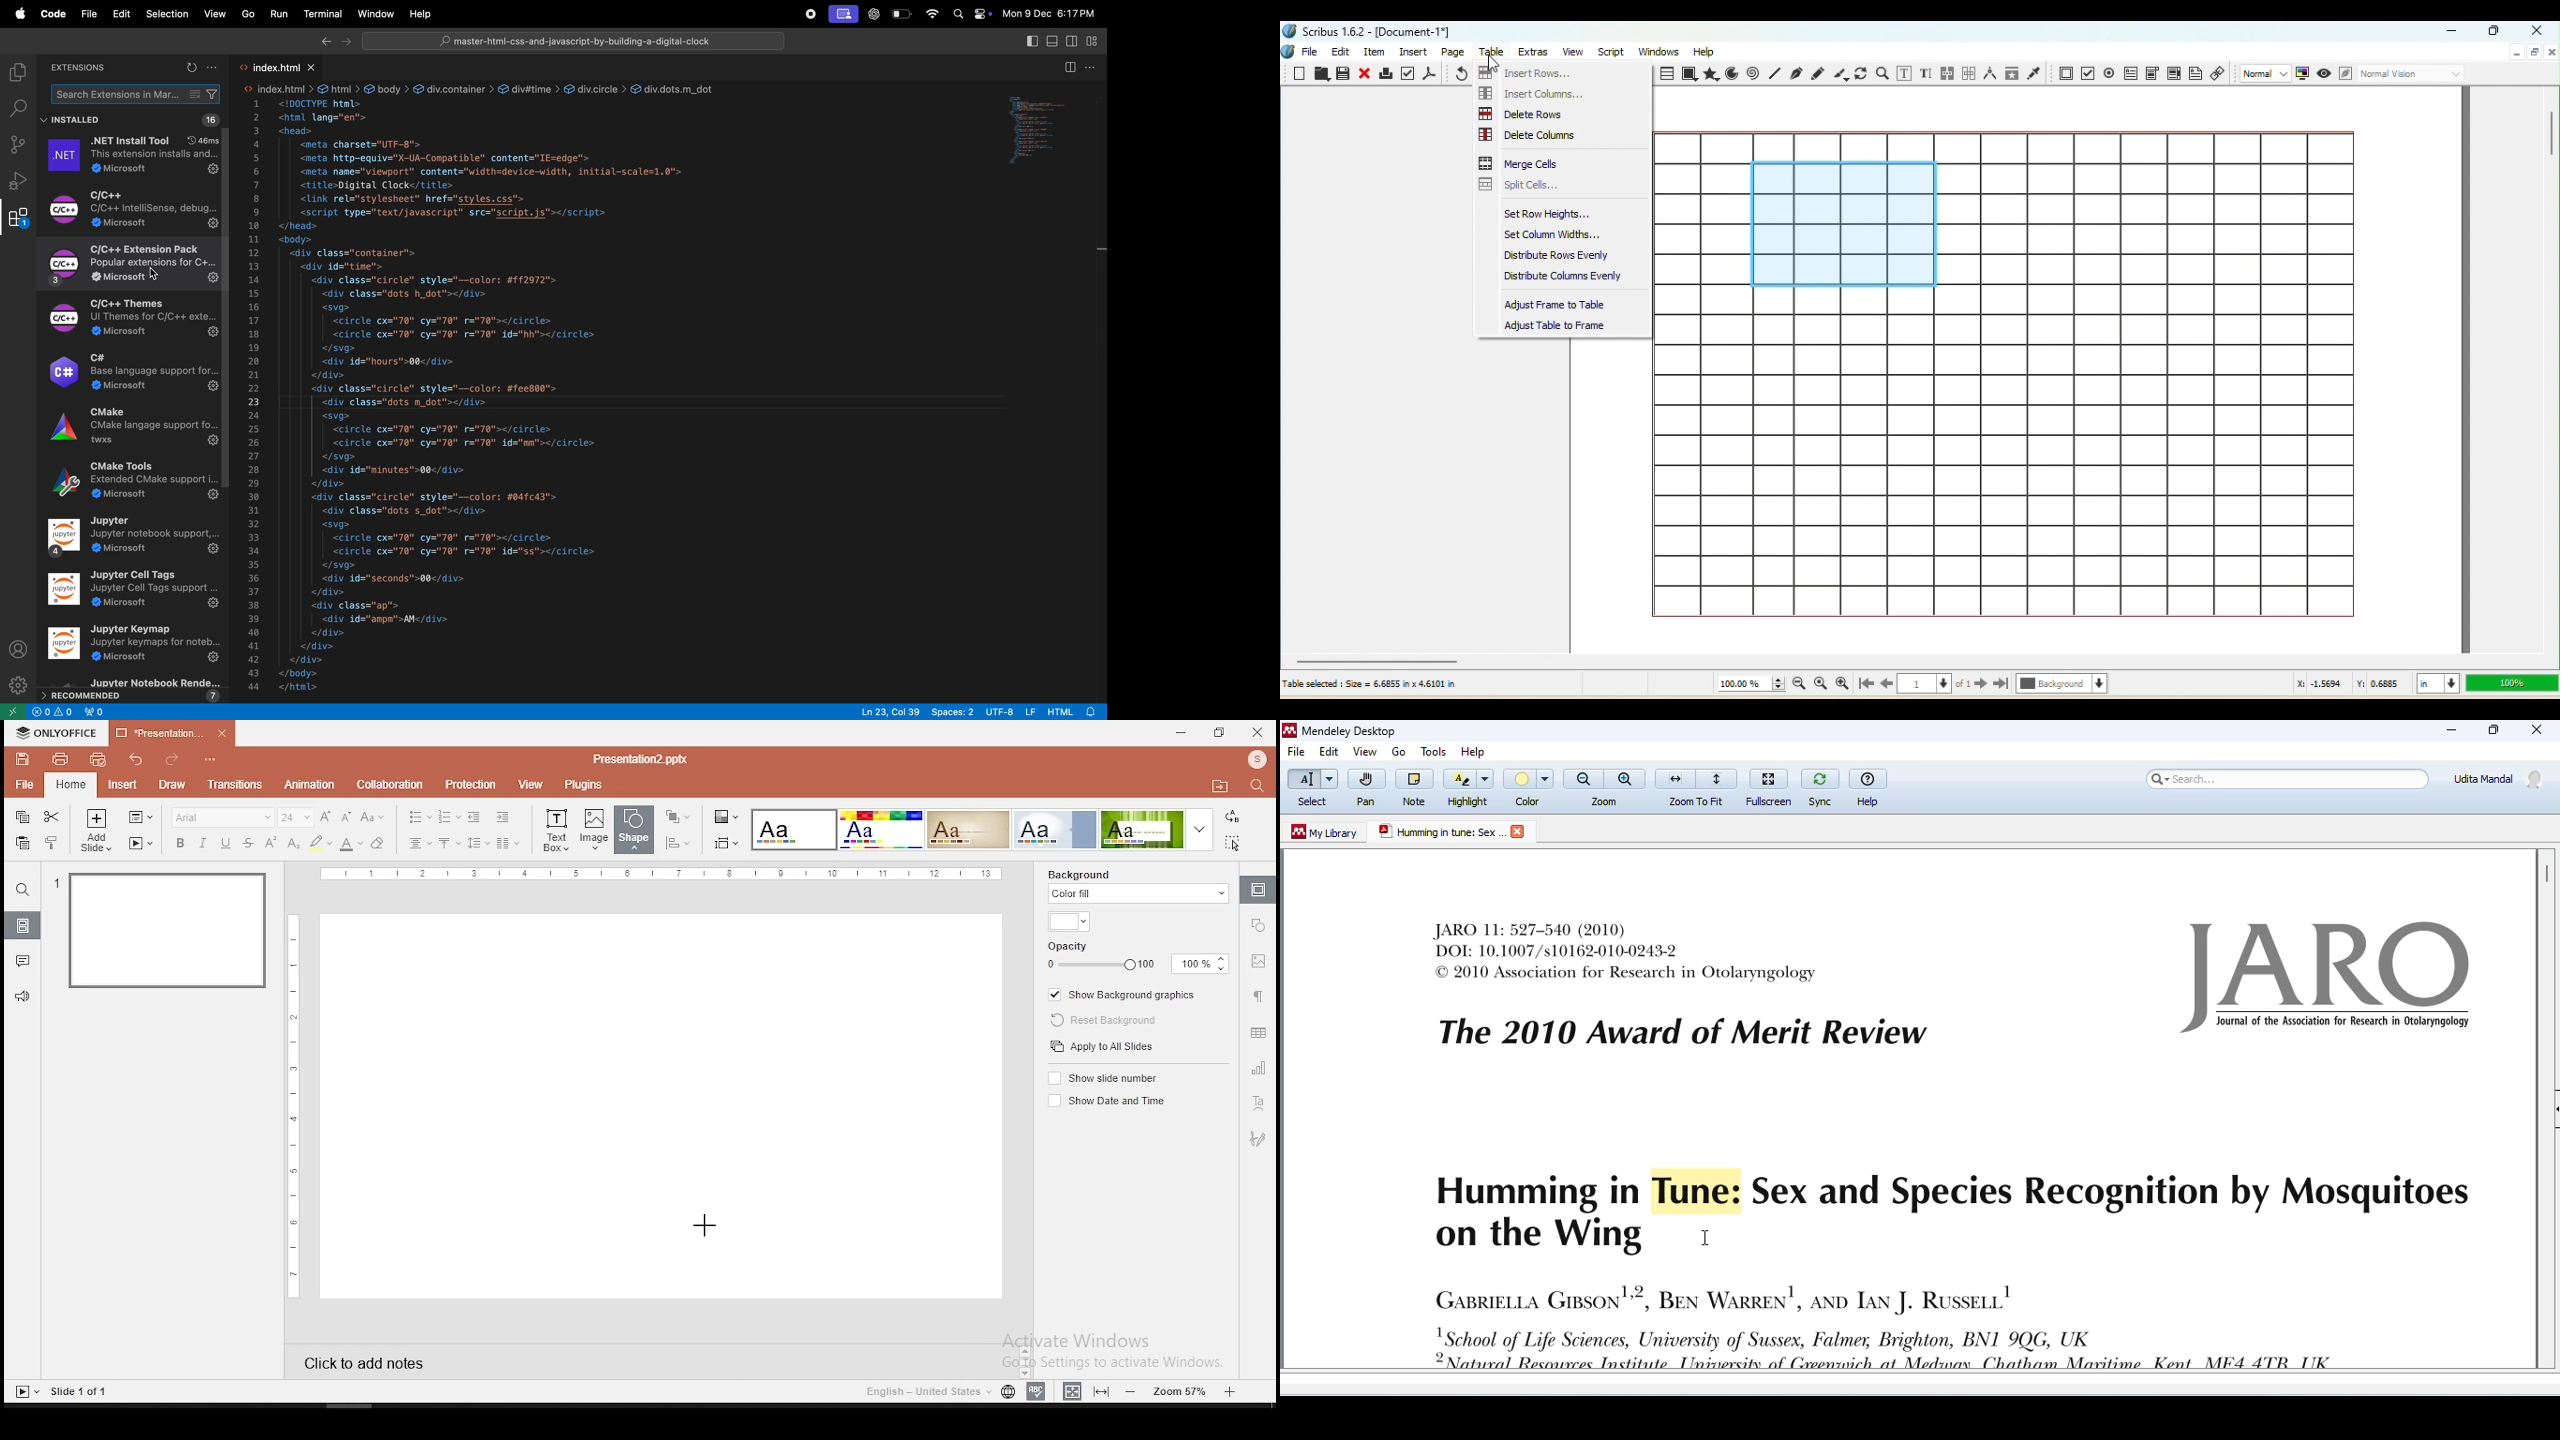 The image size is (2576, 1456). What do you see at coordinates (1537, 133) in the screenshot?
I see `Delete Columns` at bounding box center [1537, 133].